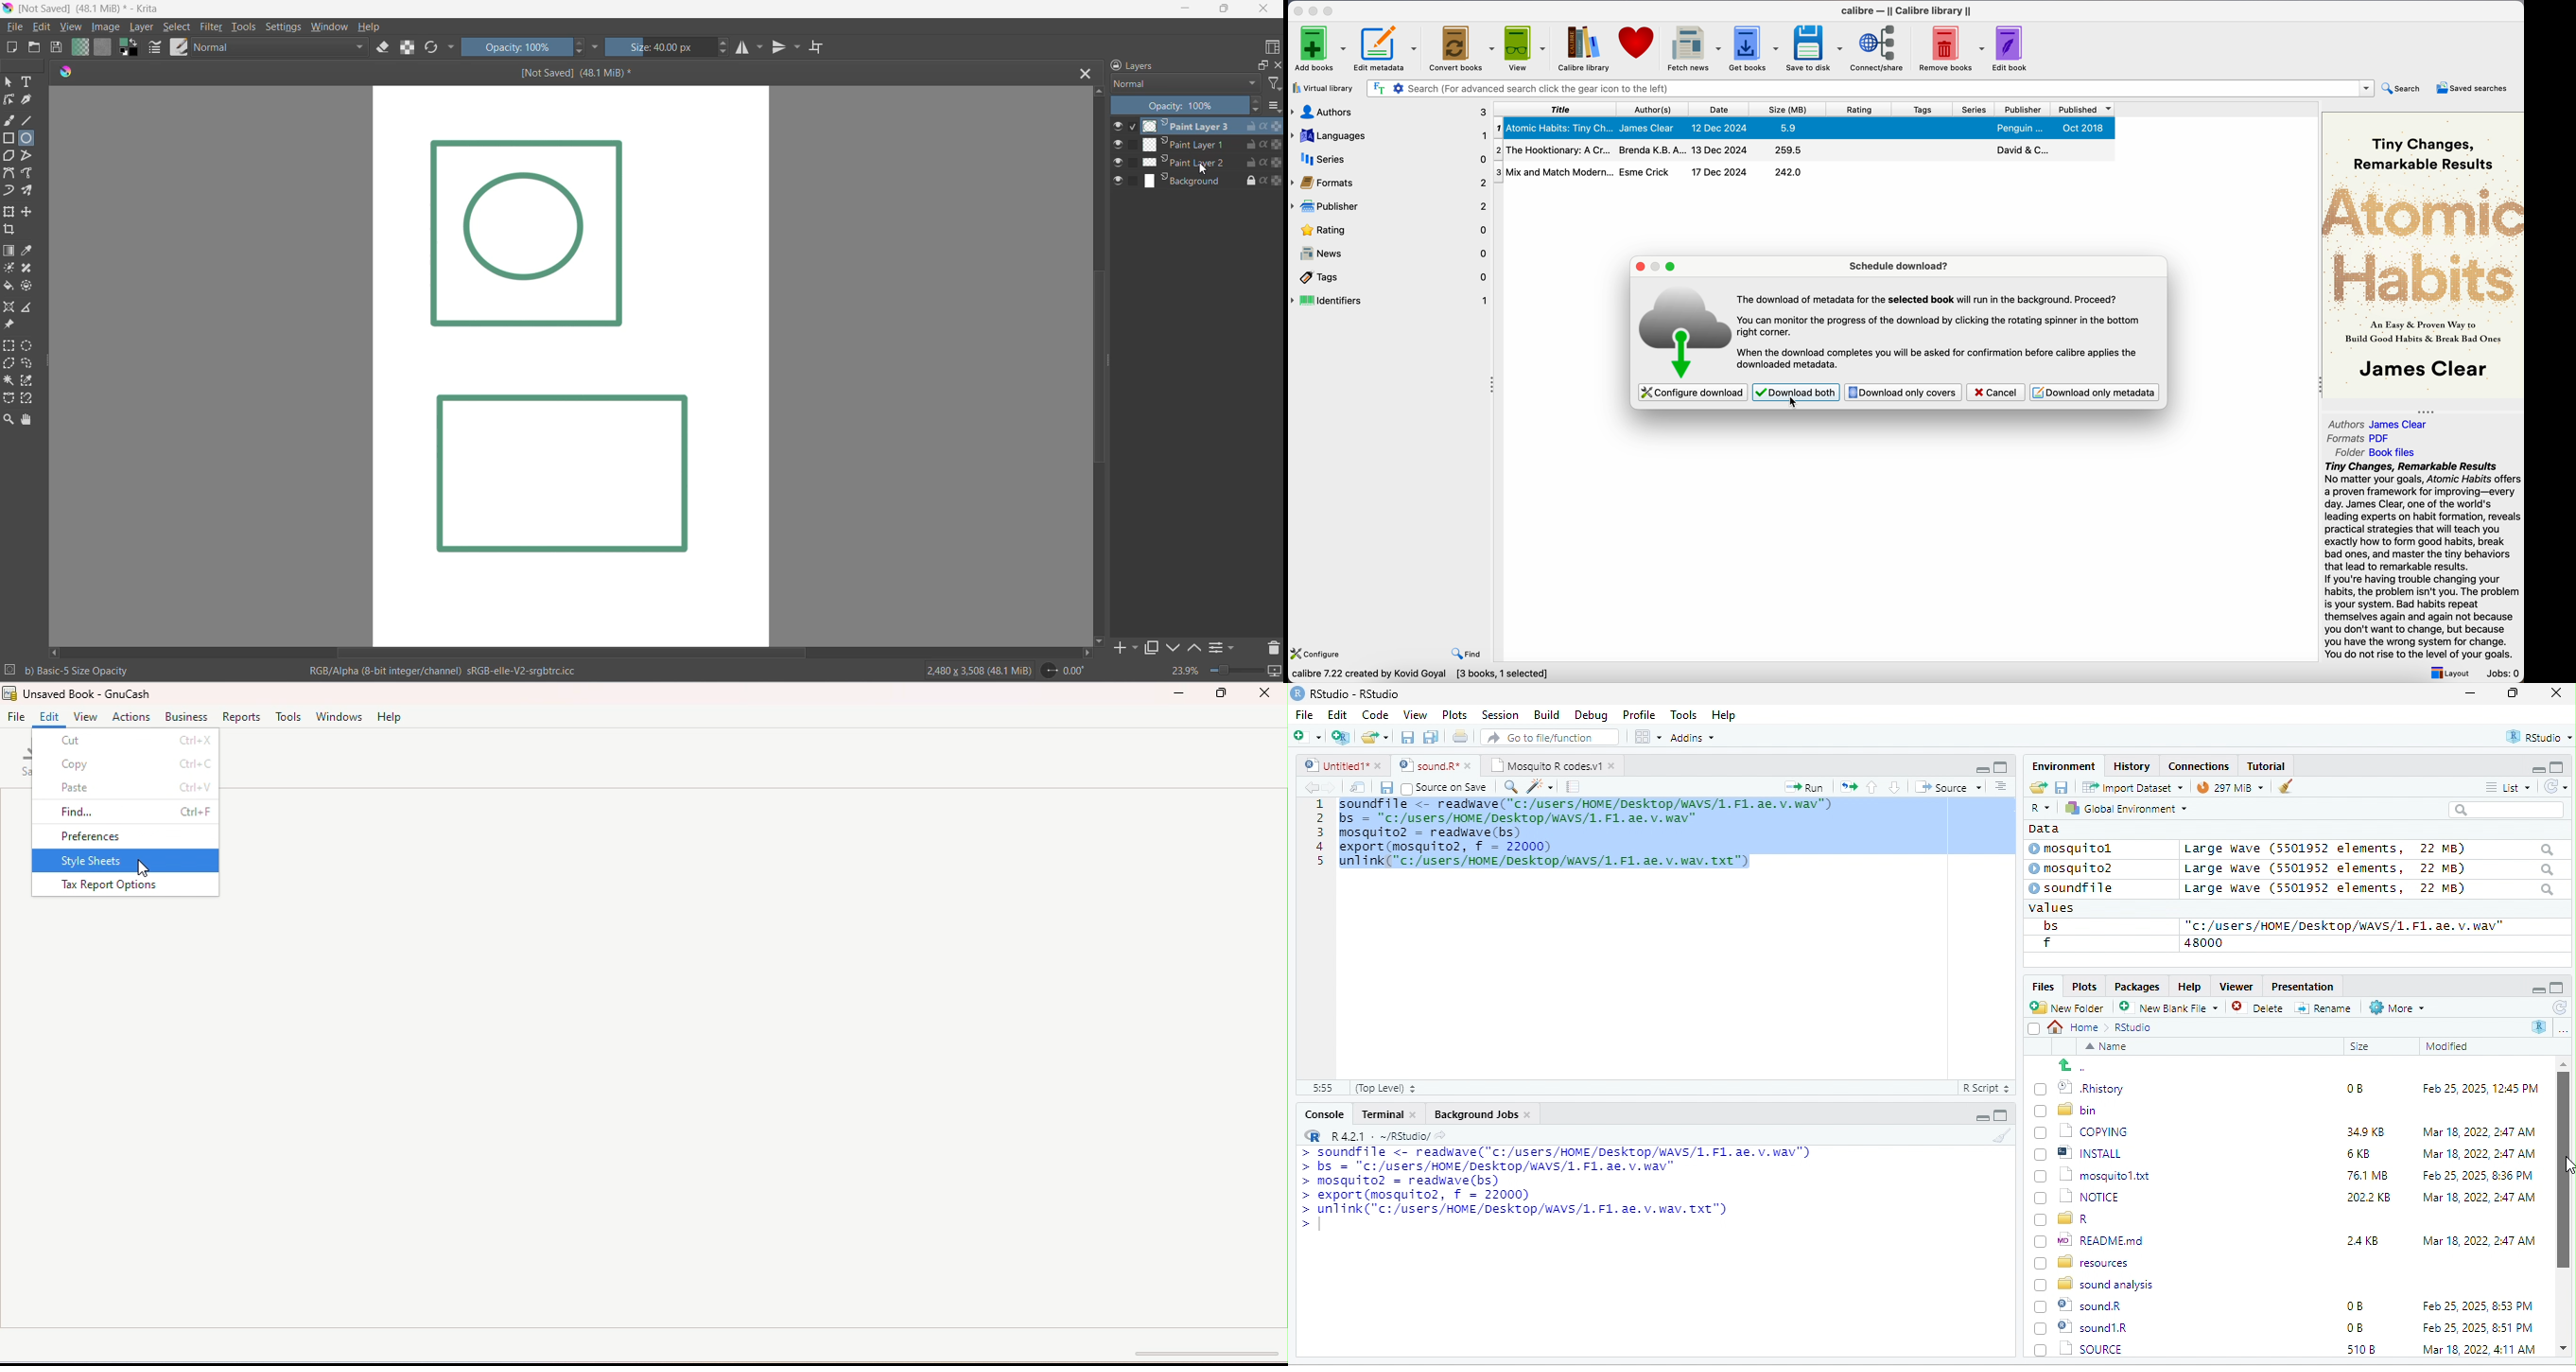  Describe the element at coordinates (2022, 109) in the screenshot. I see `publisher` at that location.